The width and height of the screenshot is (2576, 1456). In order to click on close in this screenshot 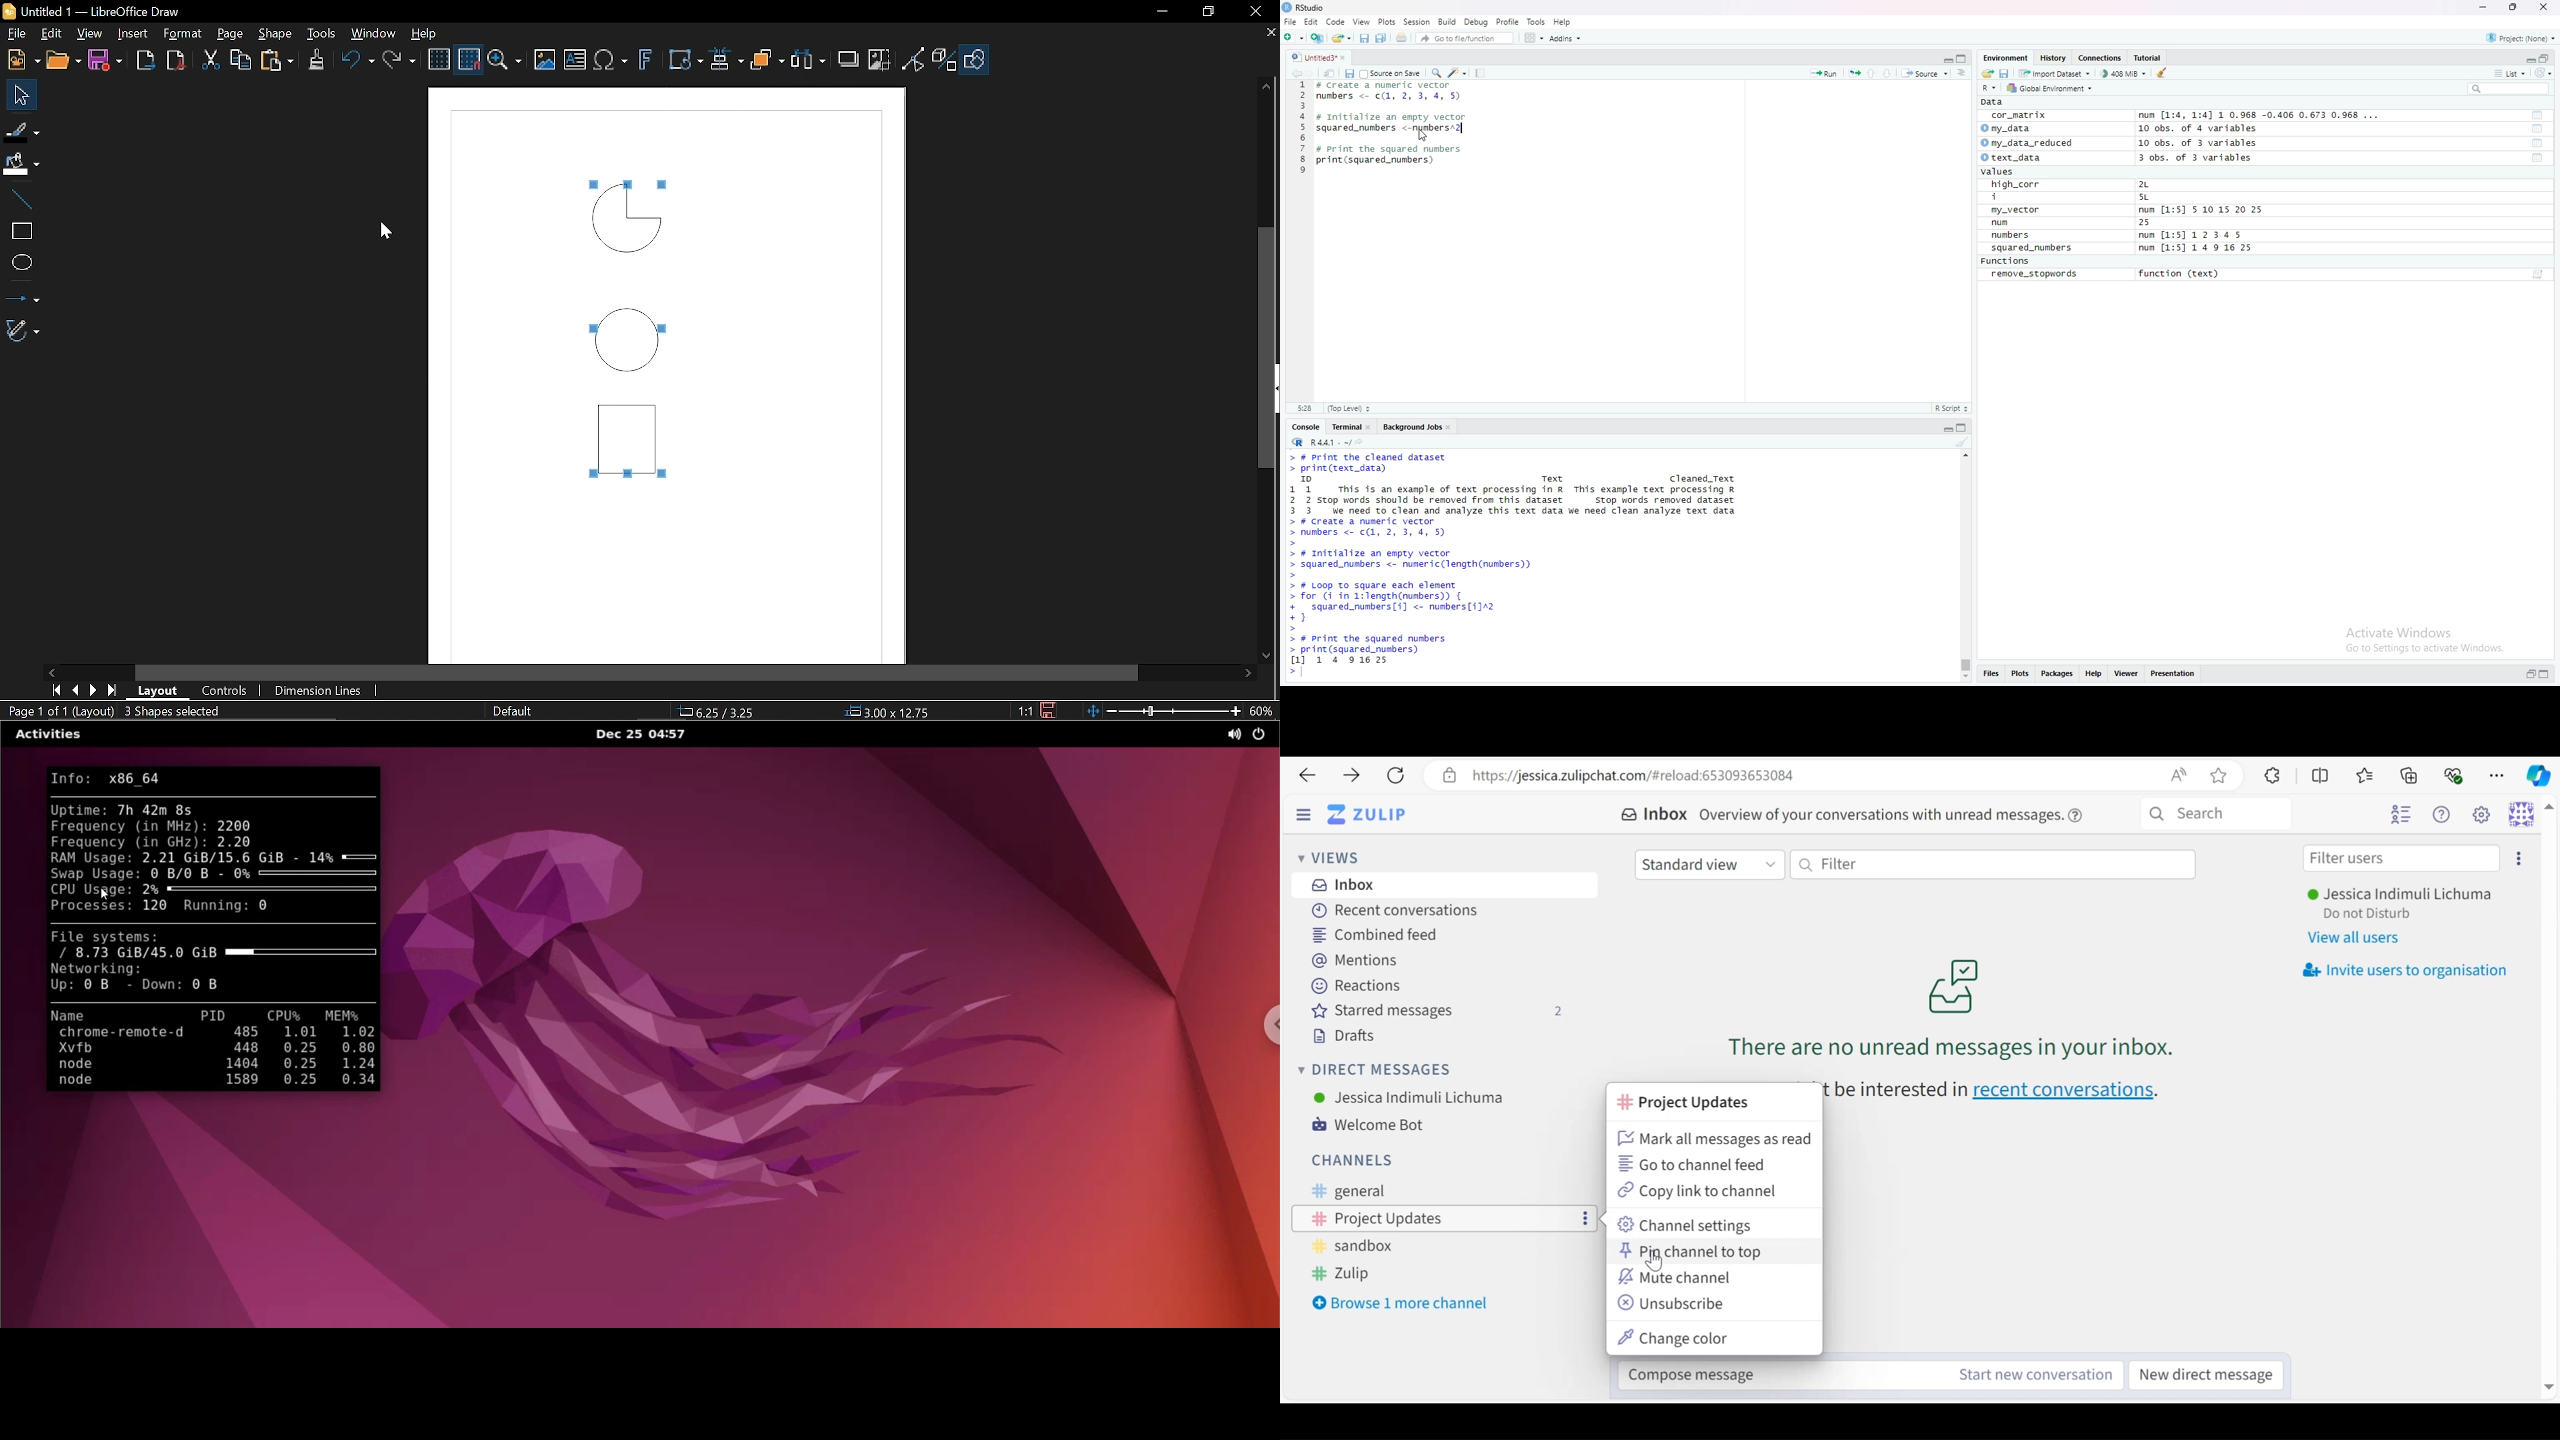, I will do `click(1451, 426)`.